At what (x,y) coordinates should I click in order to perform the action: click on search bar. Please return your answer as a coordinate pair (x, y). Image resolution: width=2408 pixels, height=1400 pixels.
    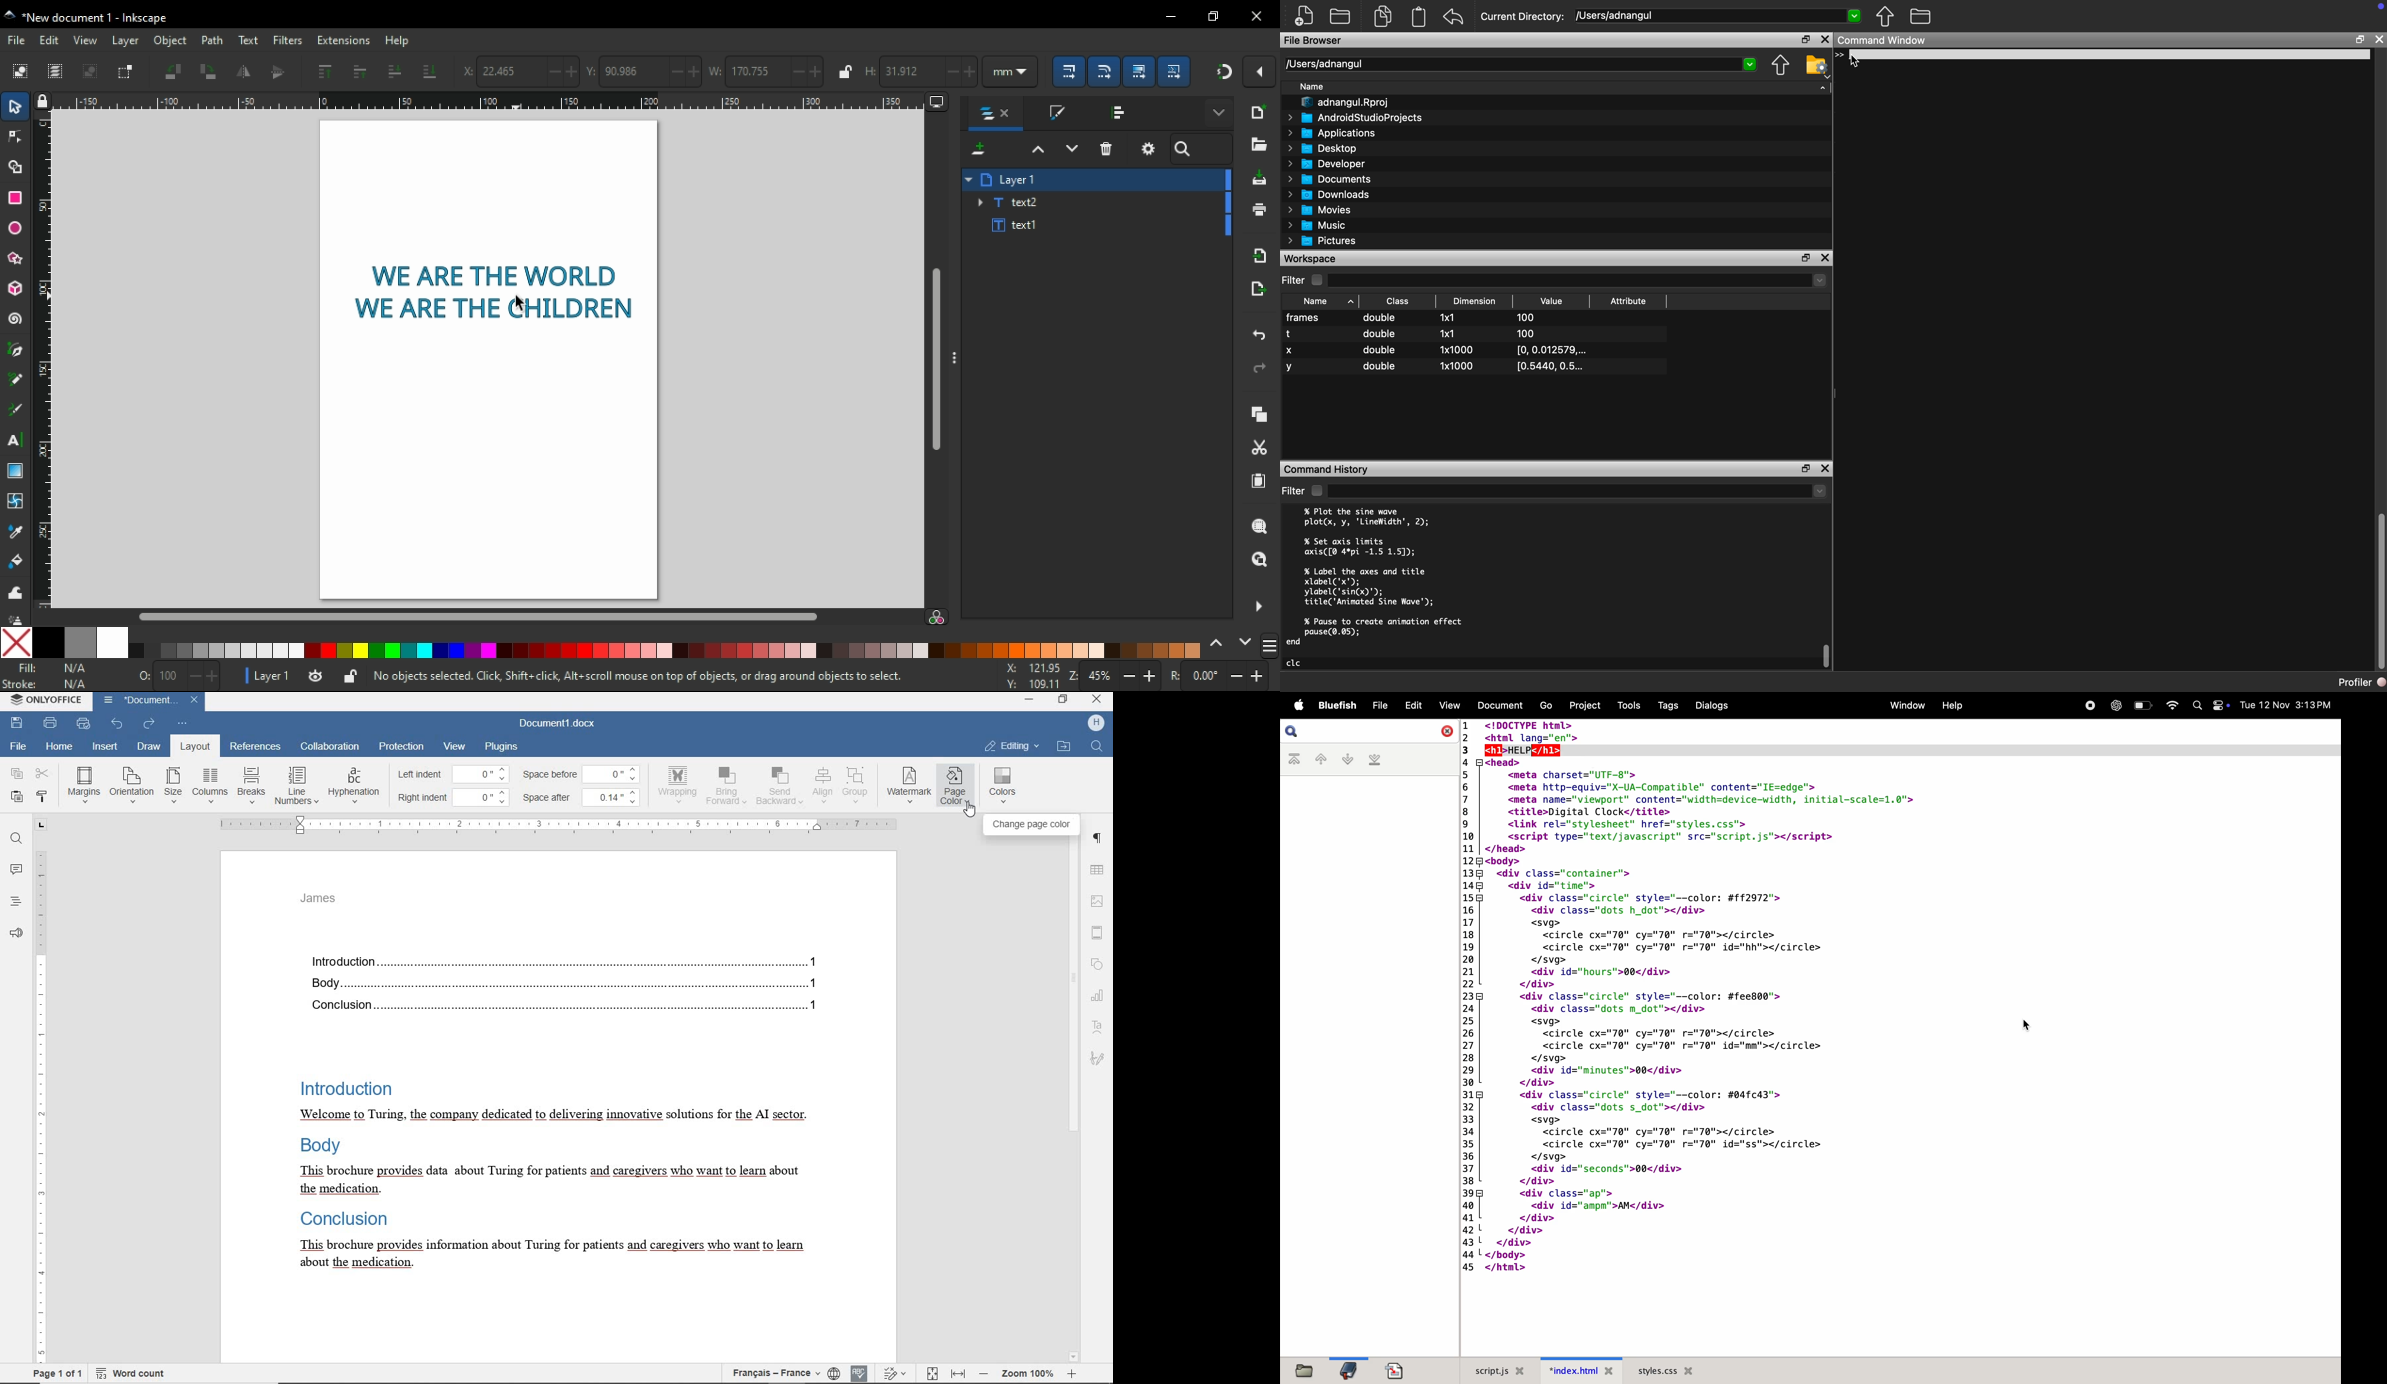
    Looking at the image, I should click on (1201, 149).